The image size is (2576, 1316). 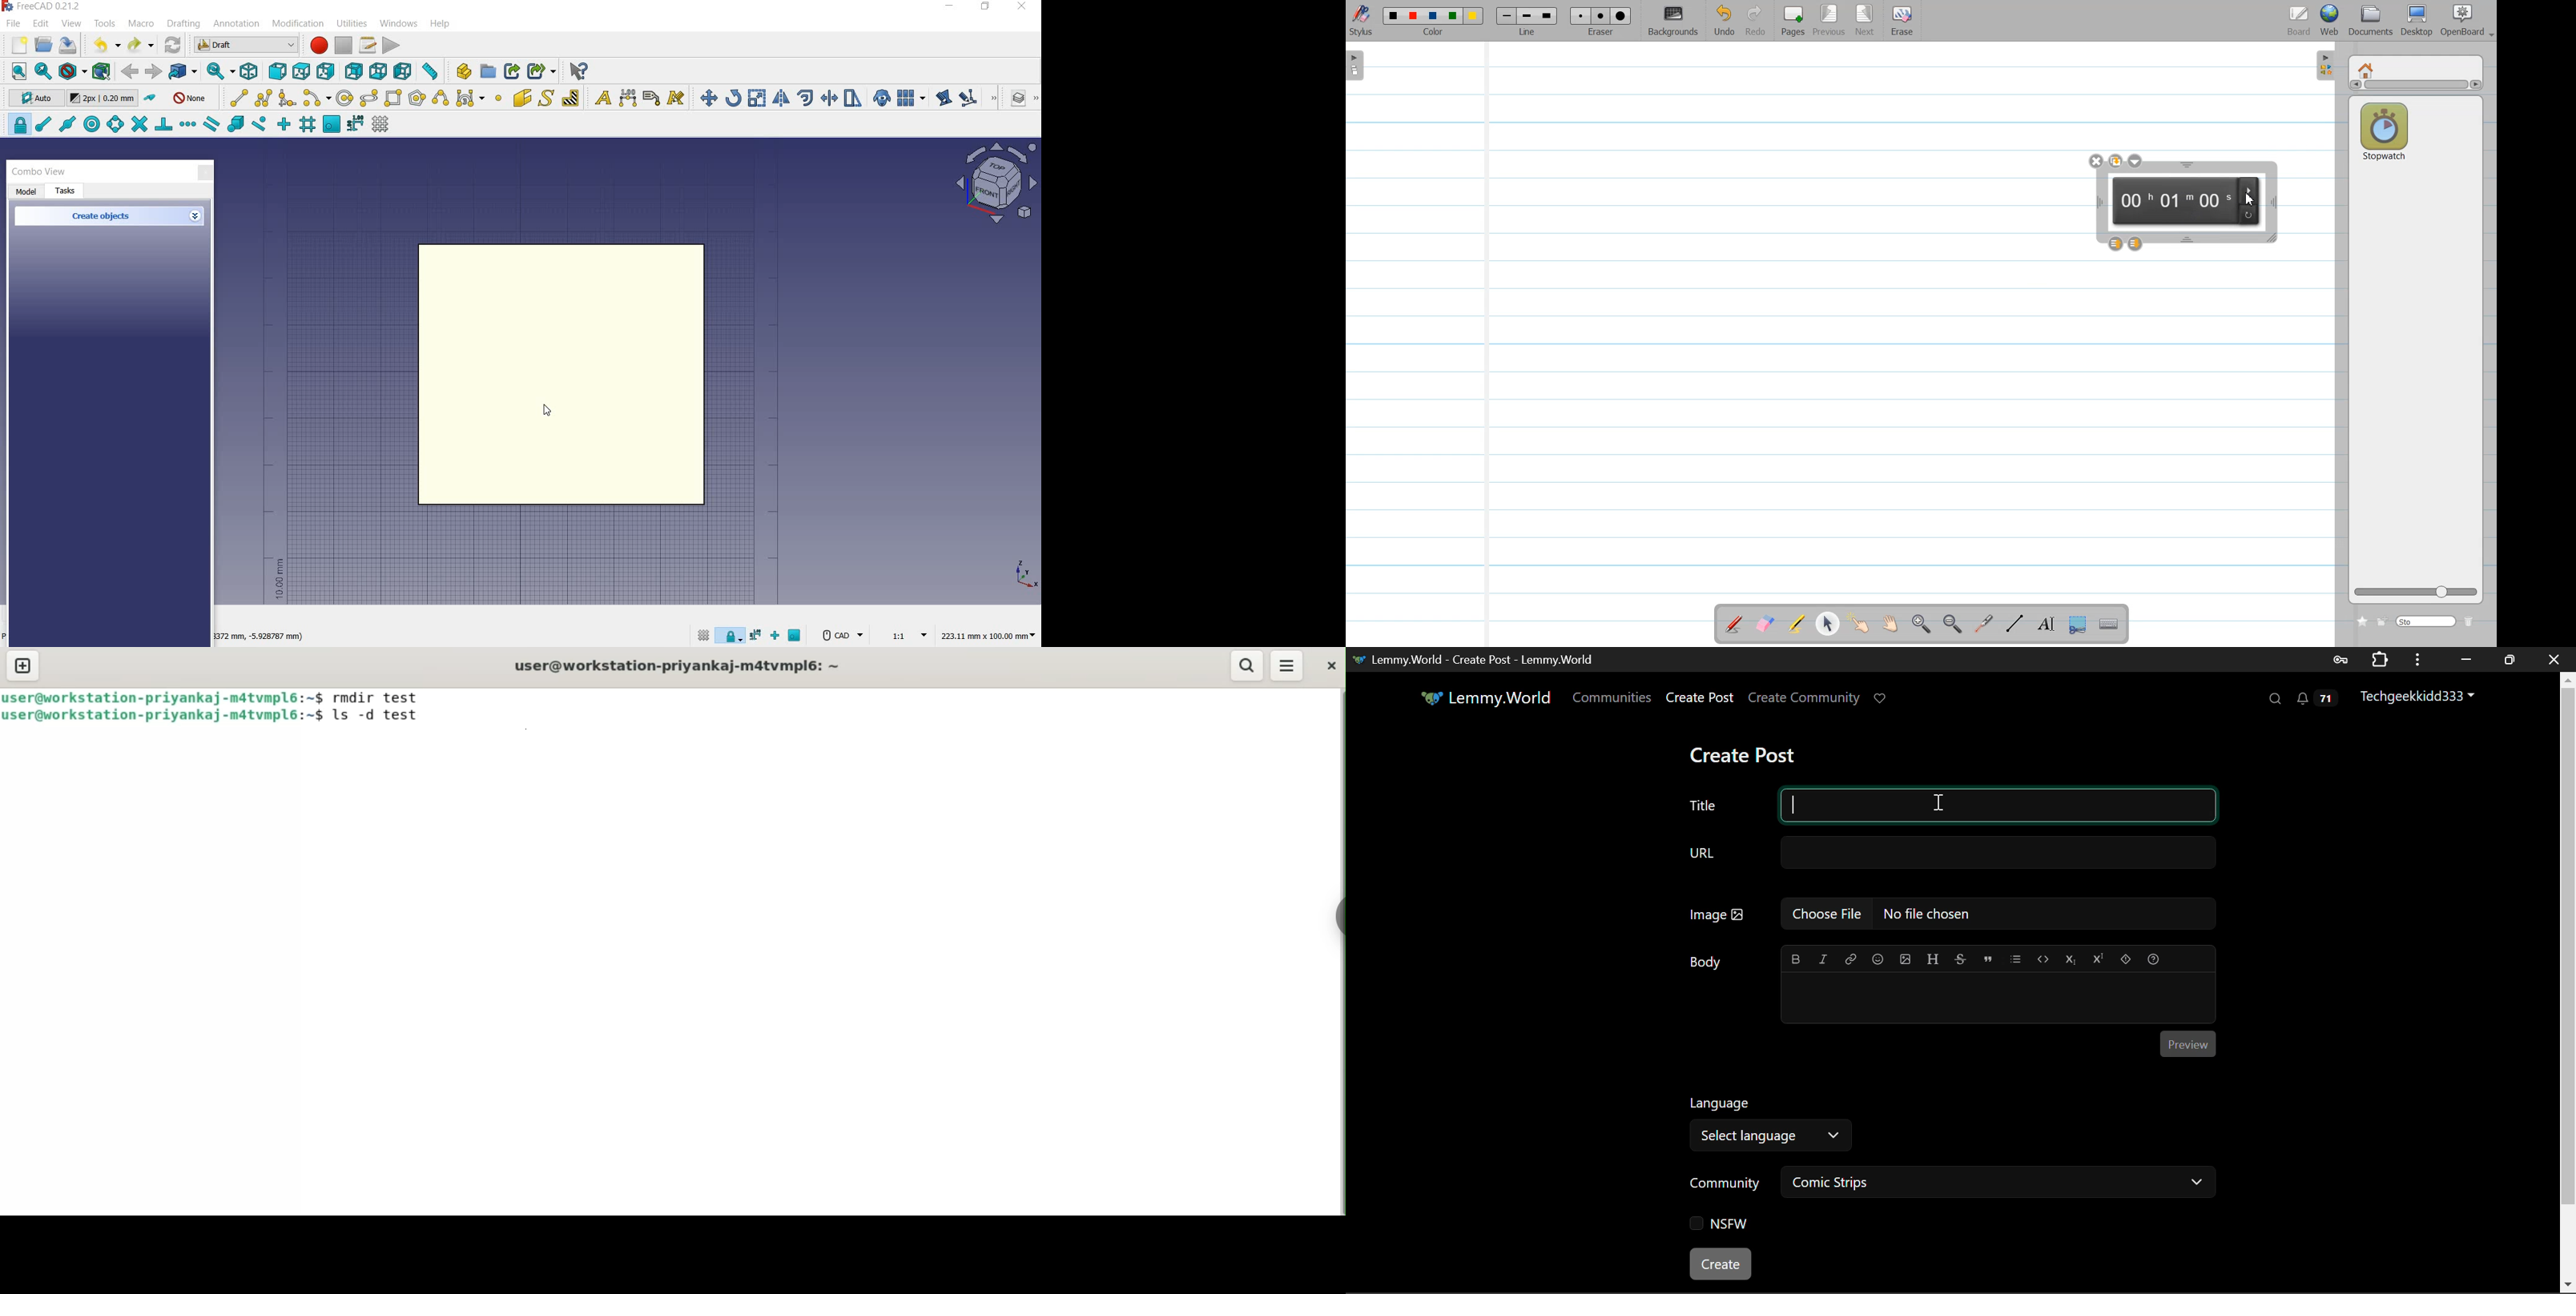 What do you see at coordinates (522, 100) in the screenshot?
I see `facebinder` at bounding box center [522, 100].